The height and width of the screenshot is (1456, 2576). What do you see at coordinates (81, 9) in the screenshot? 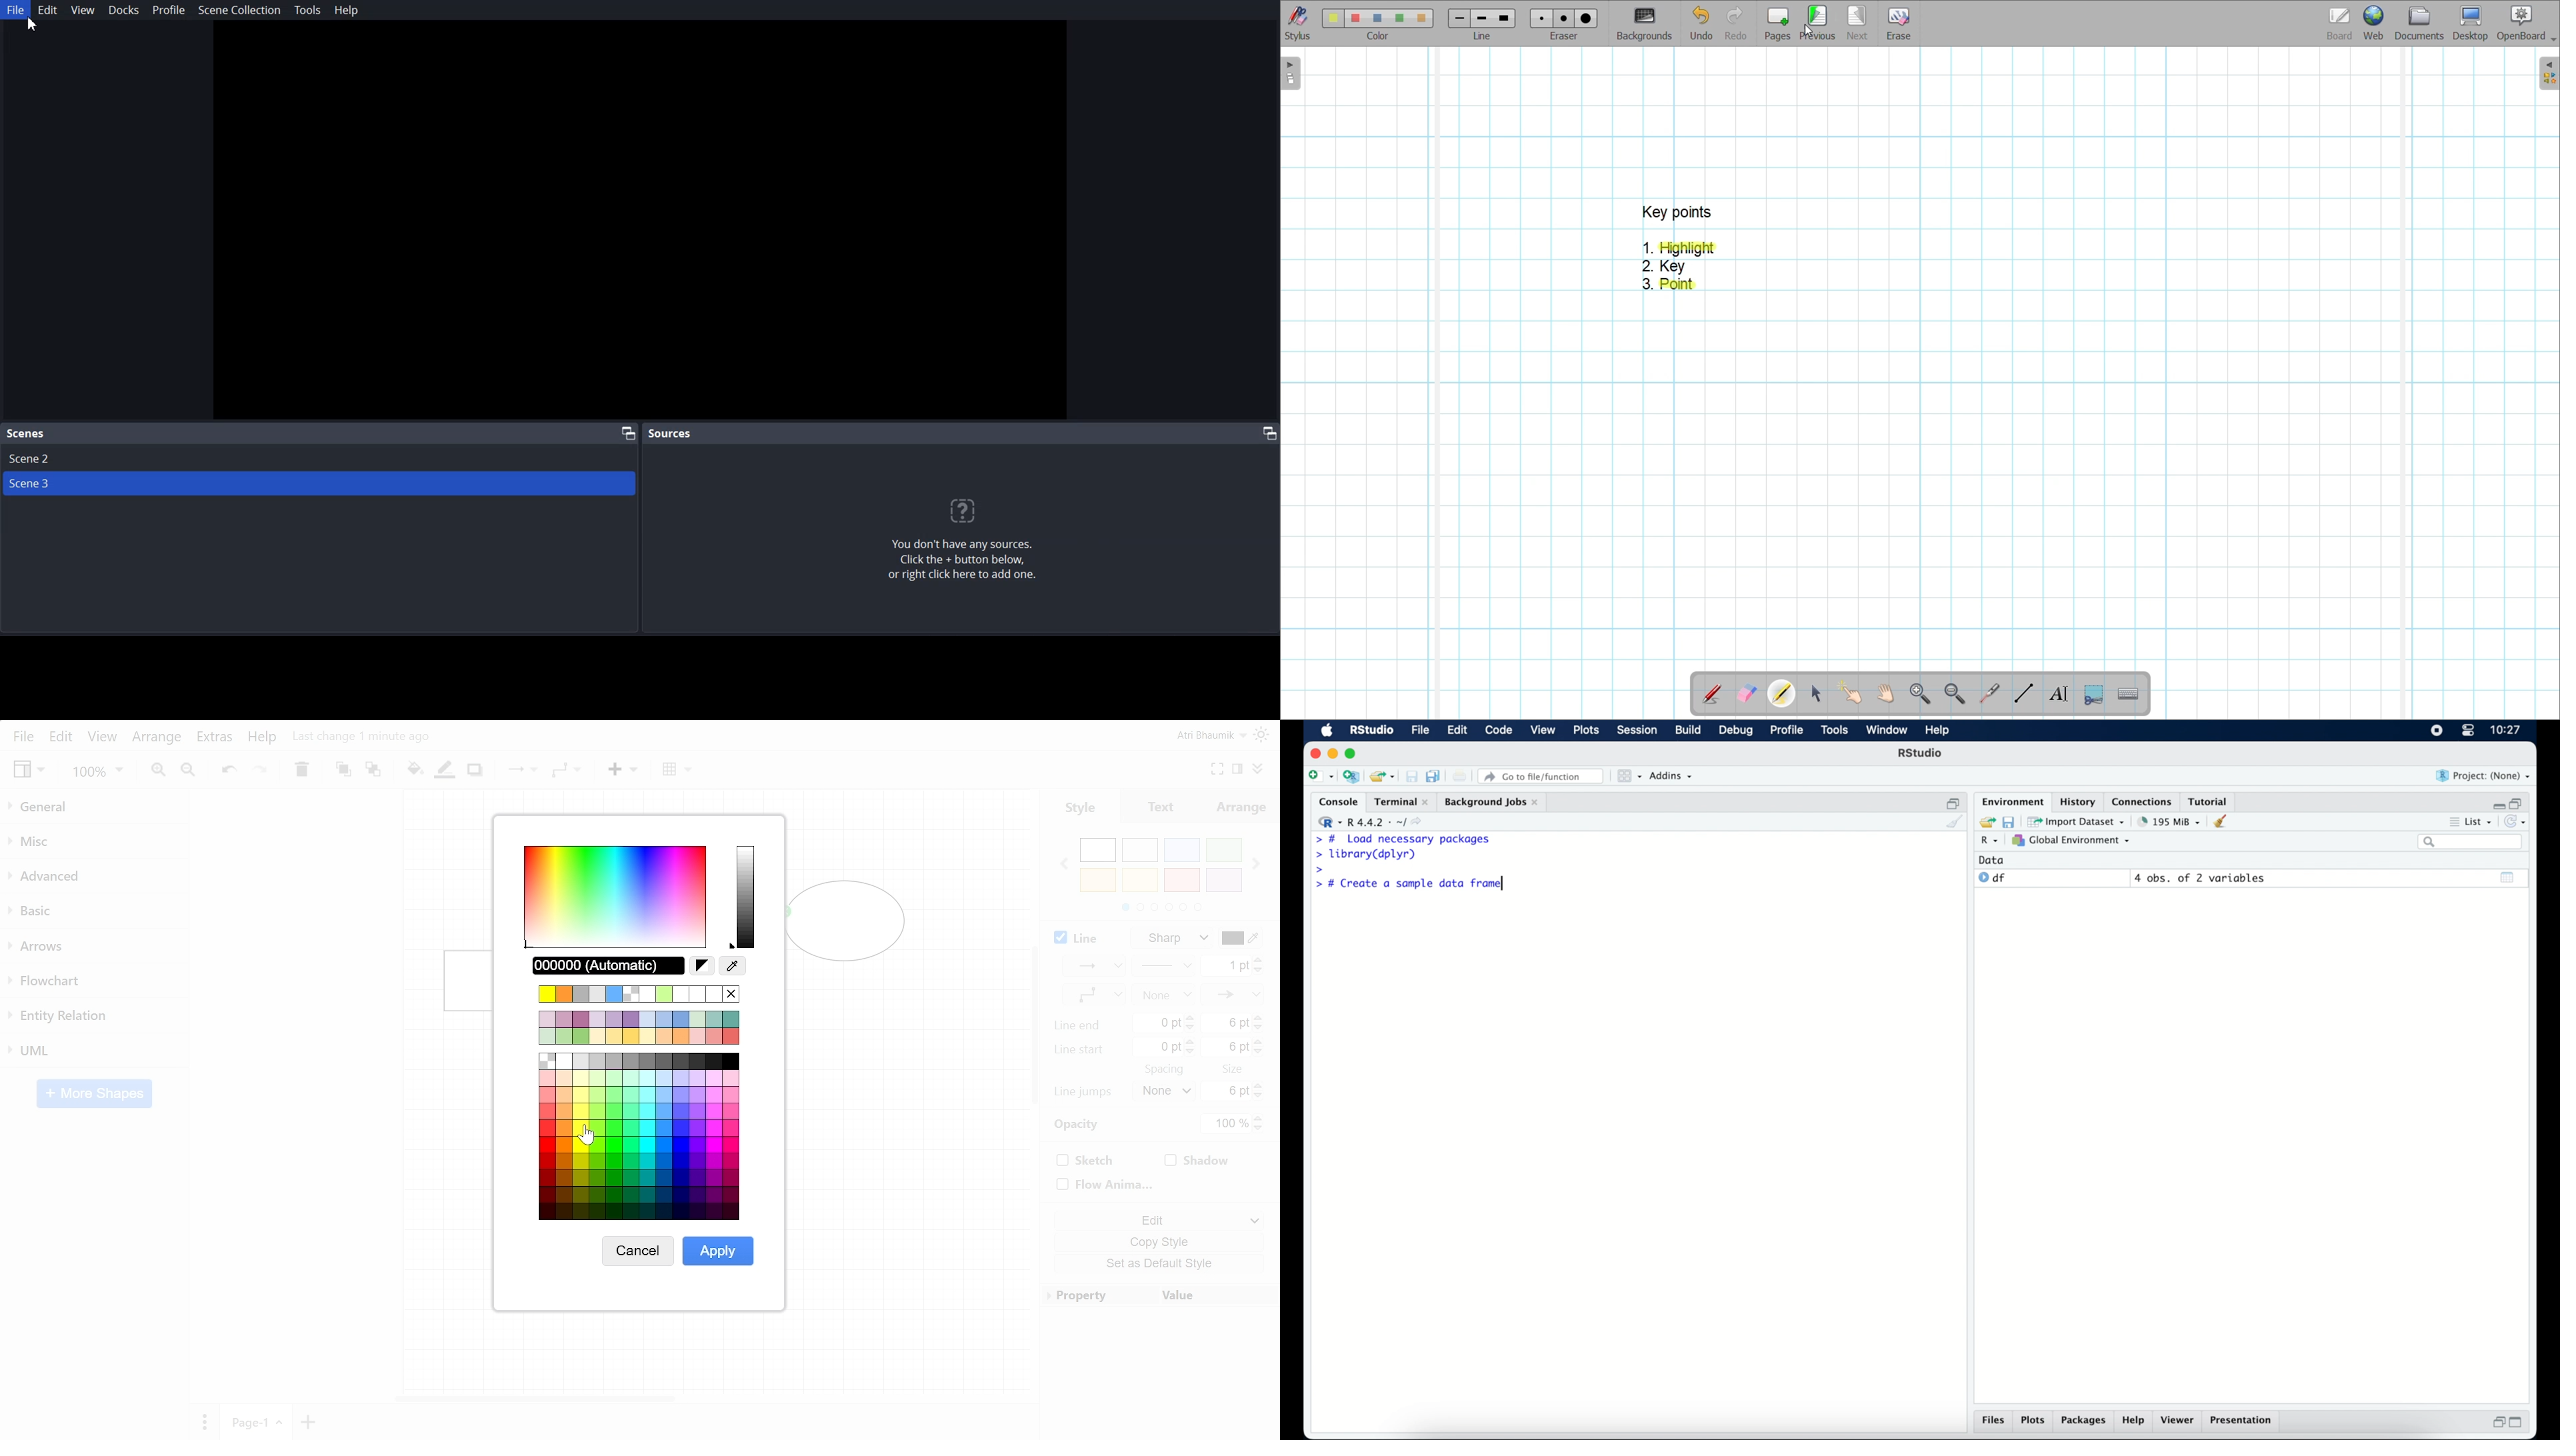
I see `View` at bounding box center [81, 9].